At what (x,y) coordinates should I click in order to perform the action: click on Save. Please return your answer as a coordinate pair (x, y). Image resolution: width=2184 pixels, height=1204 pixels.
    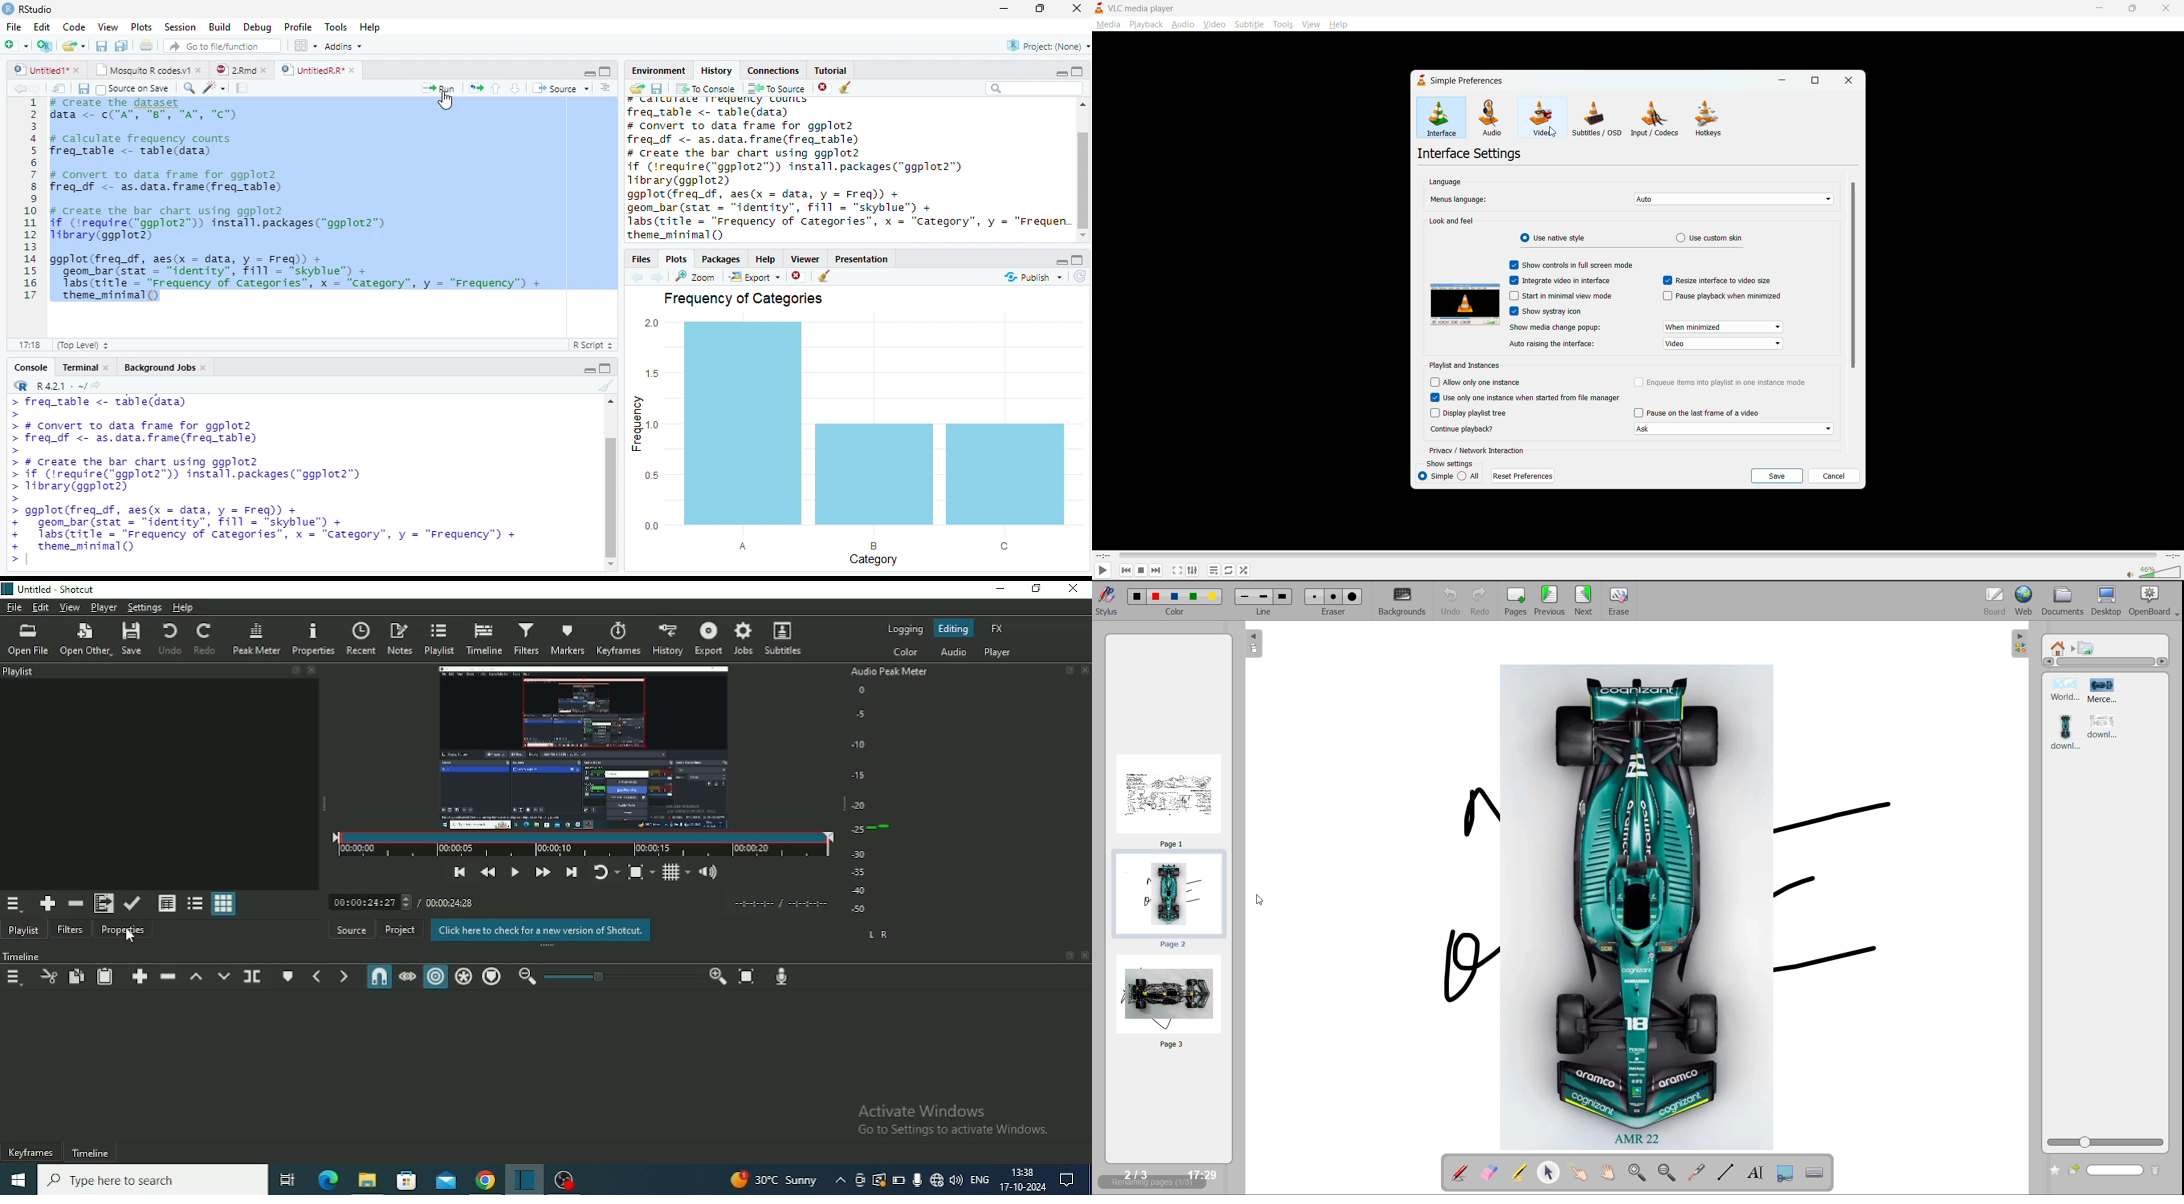
    Looking at the image, I should click on (101, 47).